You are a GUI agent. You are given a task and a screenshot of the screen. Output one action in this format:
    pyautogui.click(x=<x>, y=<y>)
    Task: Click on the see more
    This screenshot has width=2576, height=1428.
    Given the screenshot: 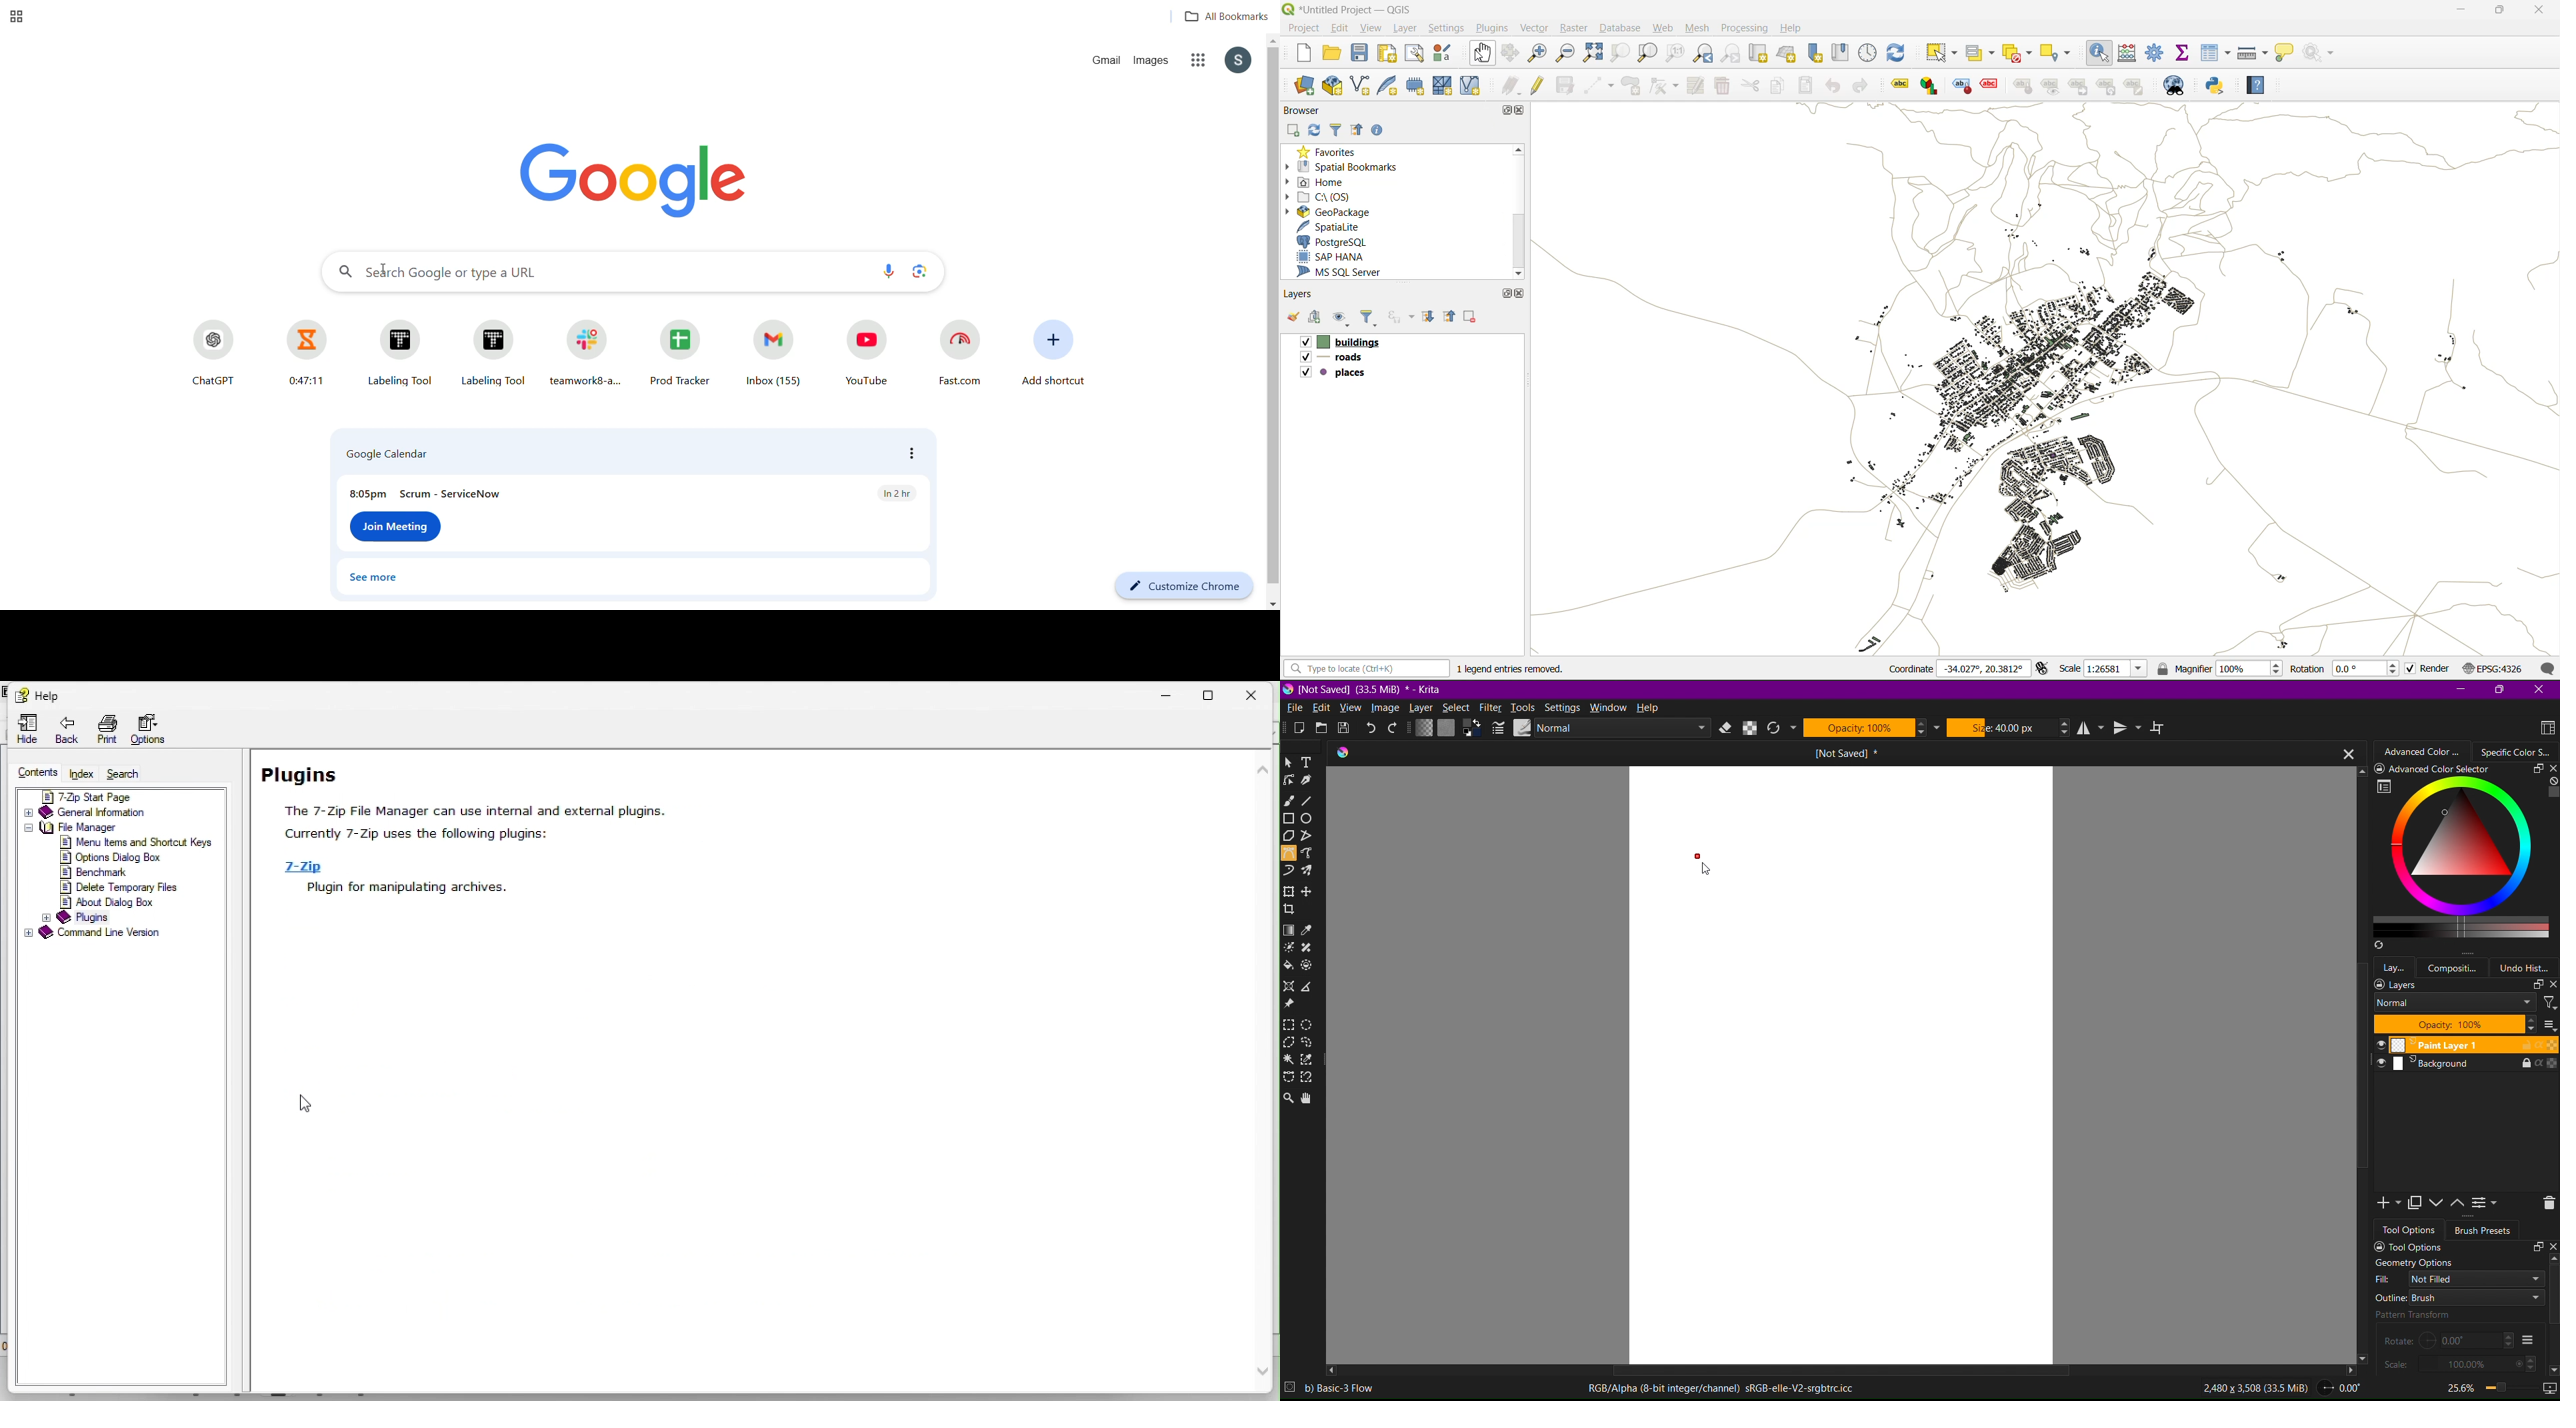 What is the action you would take?
    pyautogui.click(x=373, y=580)
    